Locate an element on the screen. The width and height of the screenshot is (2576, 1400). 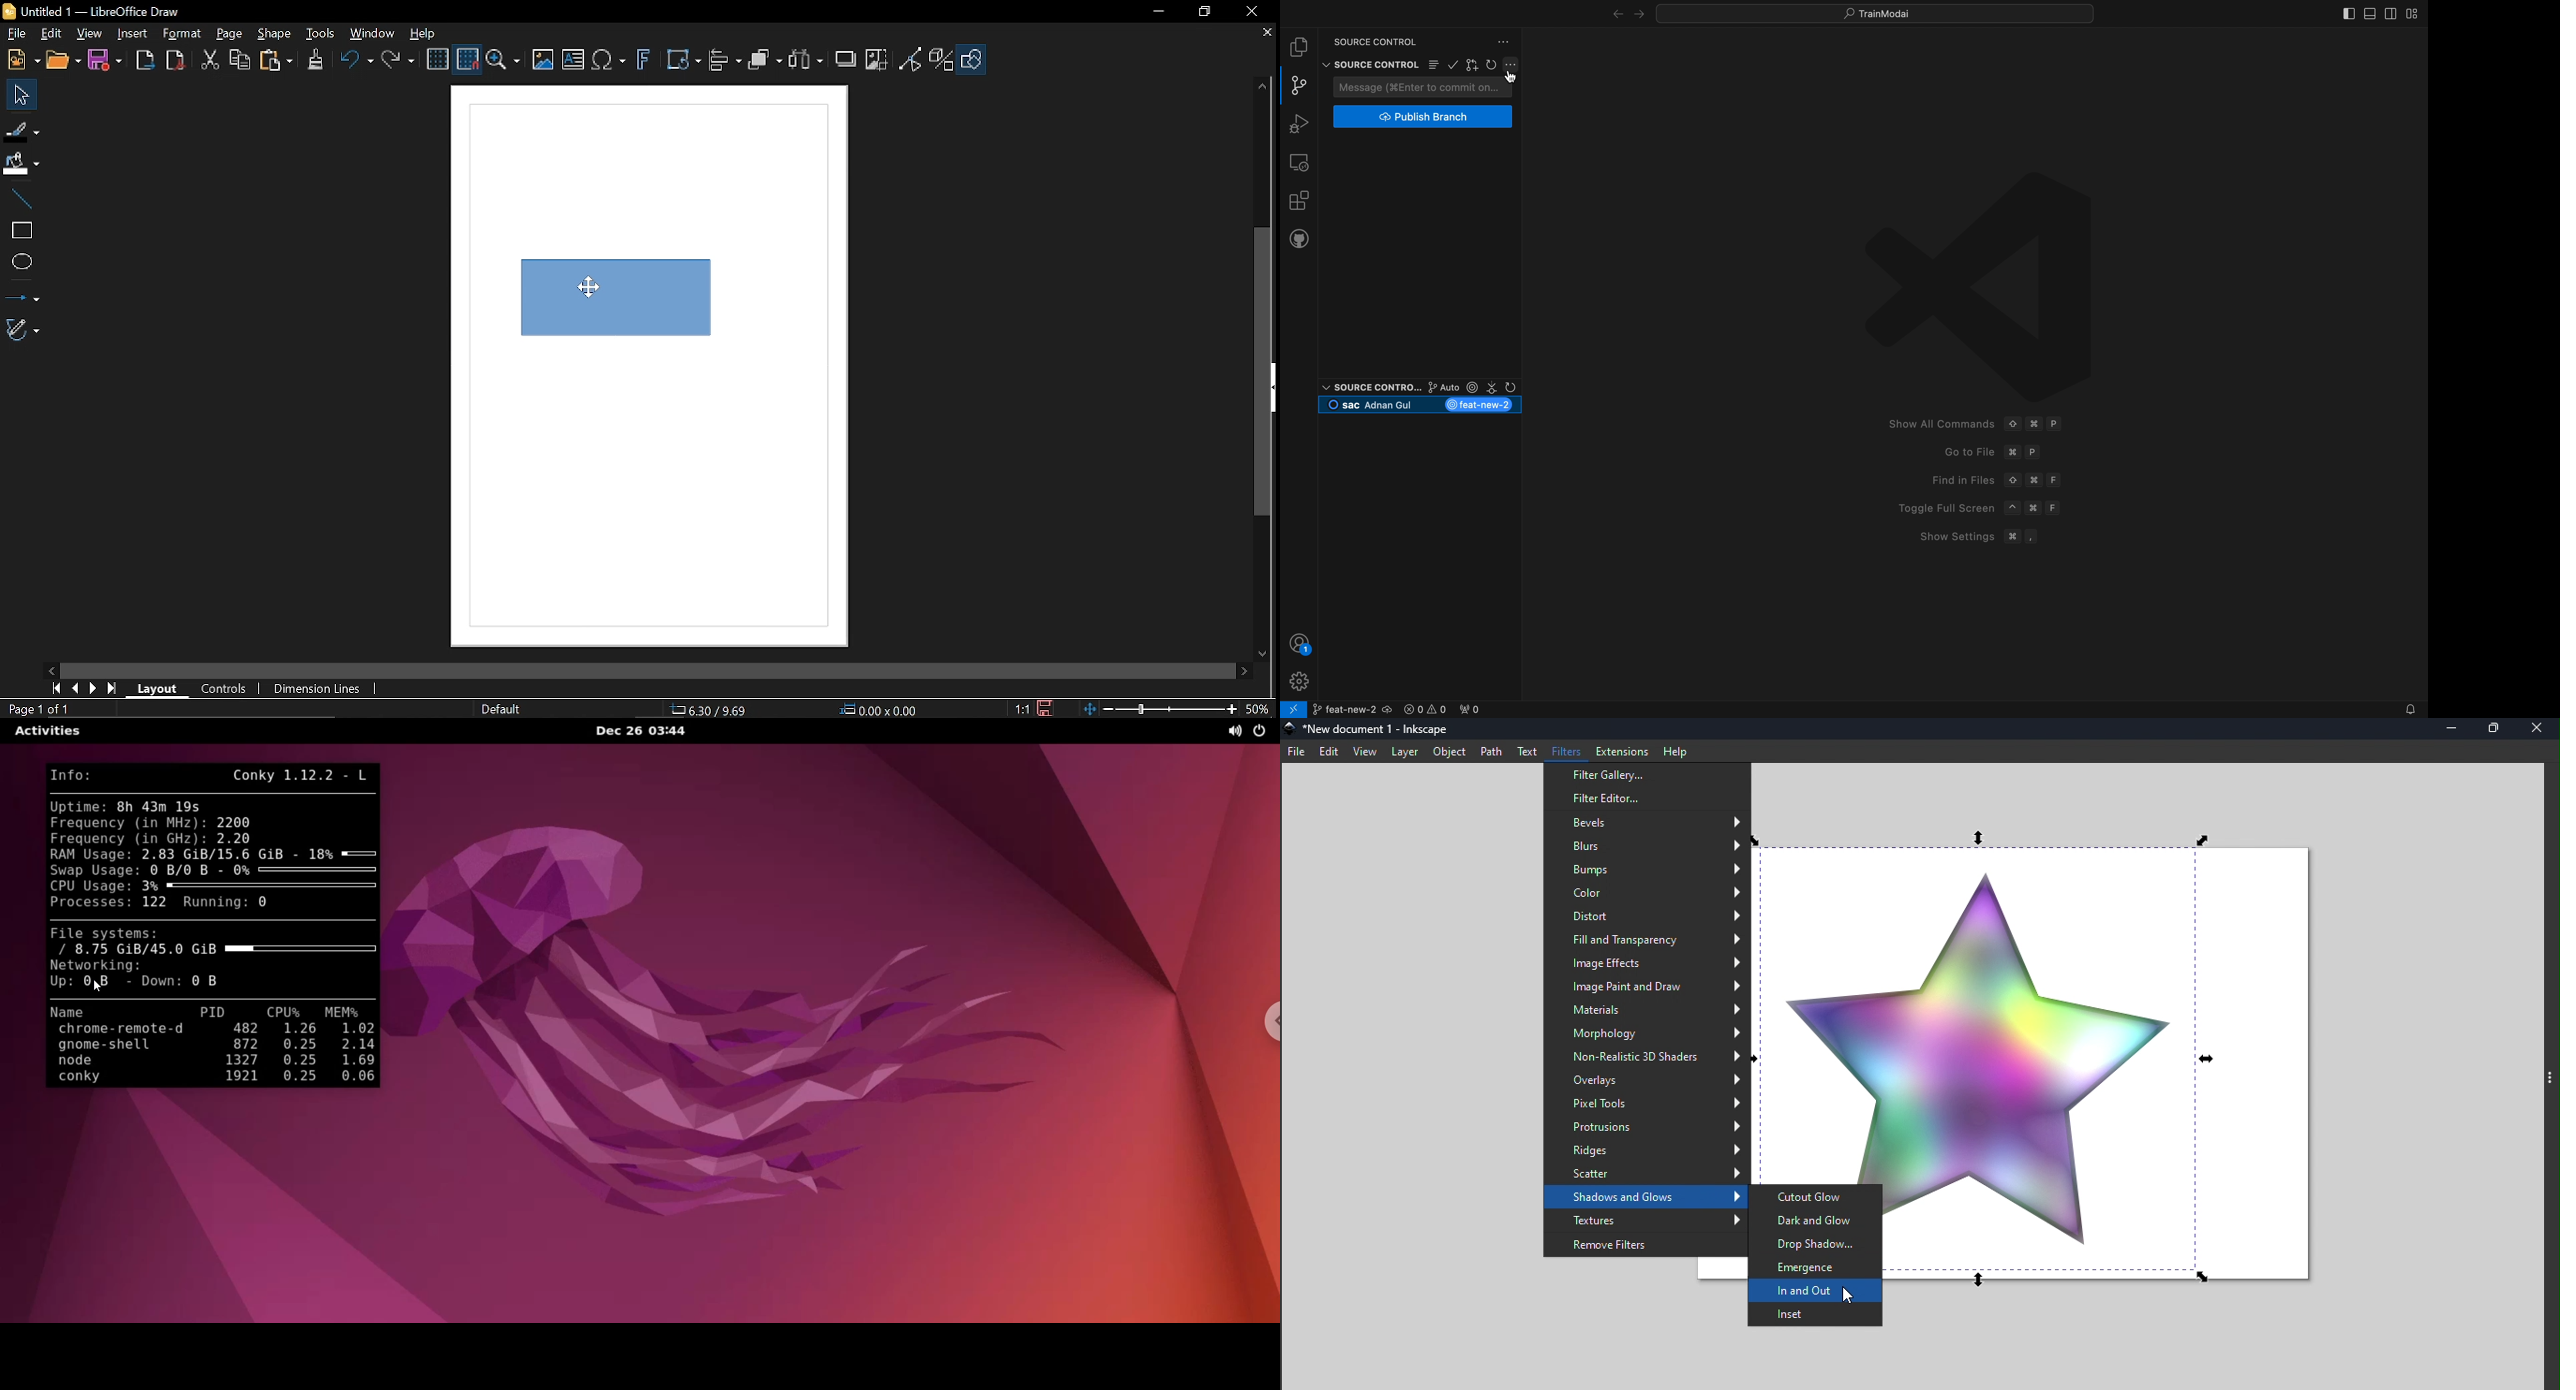
Align is located at coordinates (726, 63).